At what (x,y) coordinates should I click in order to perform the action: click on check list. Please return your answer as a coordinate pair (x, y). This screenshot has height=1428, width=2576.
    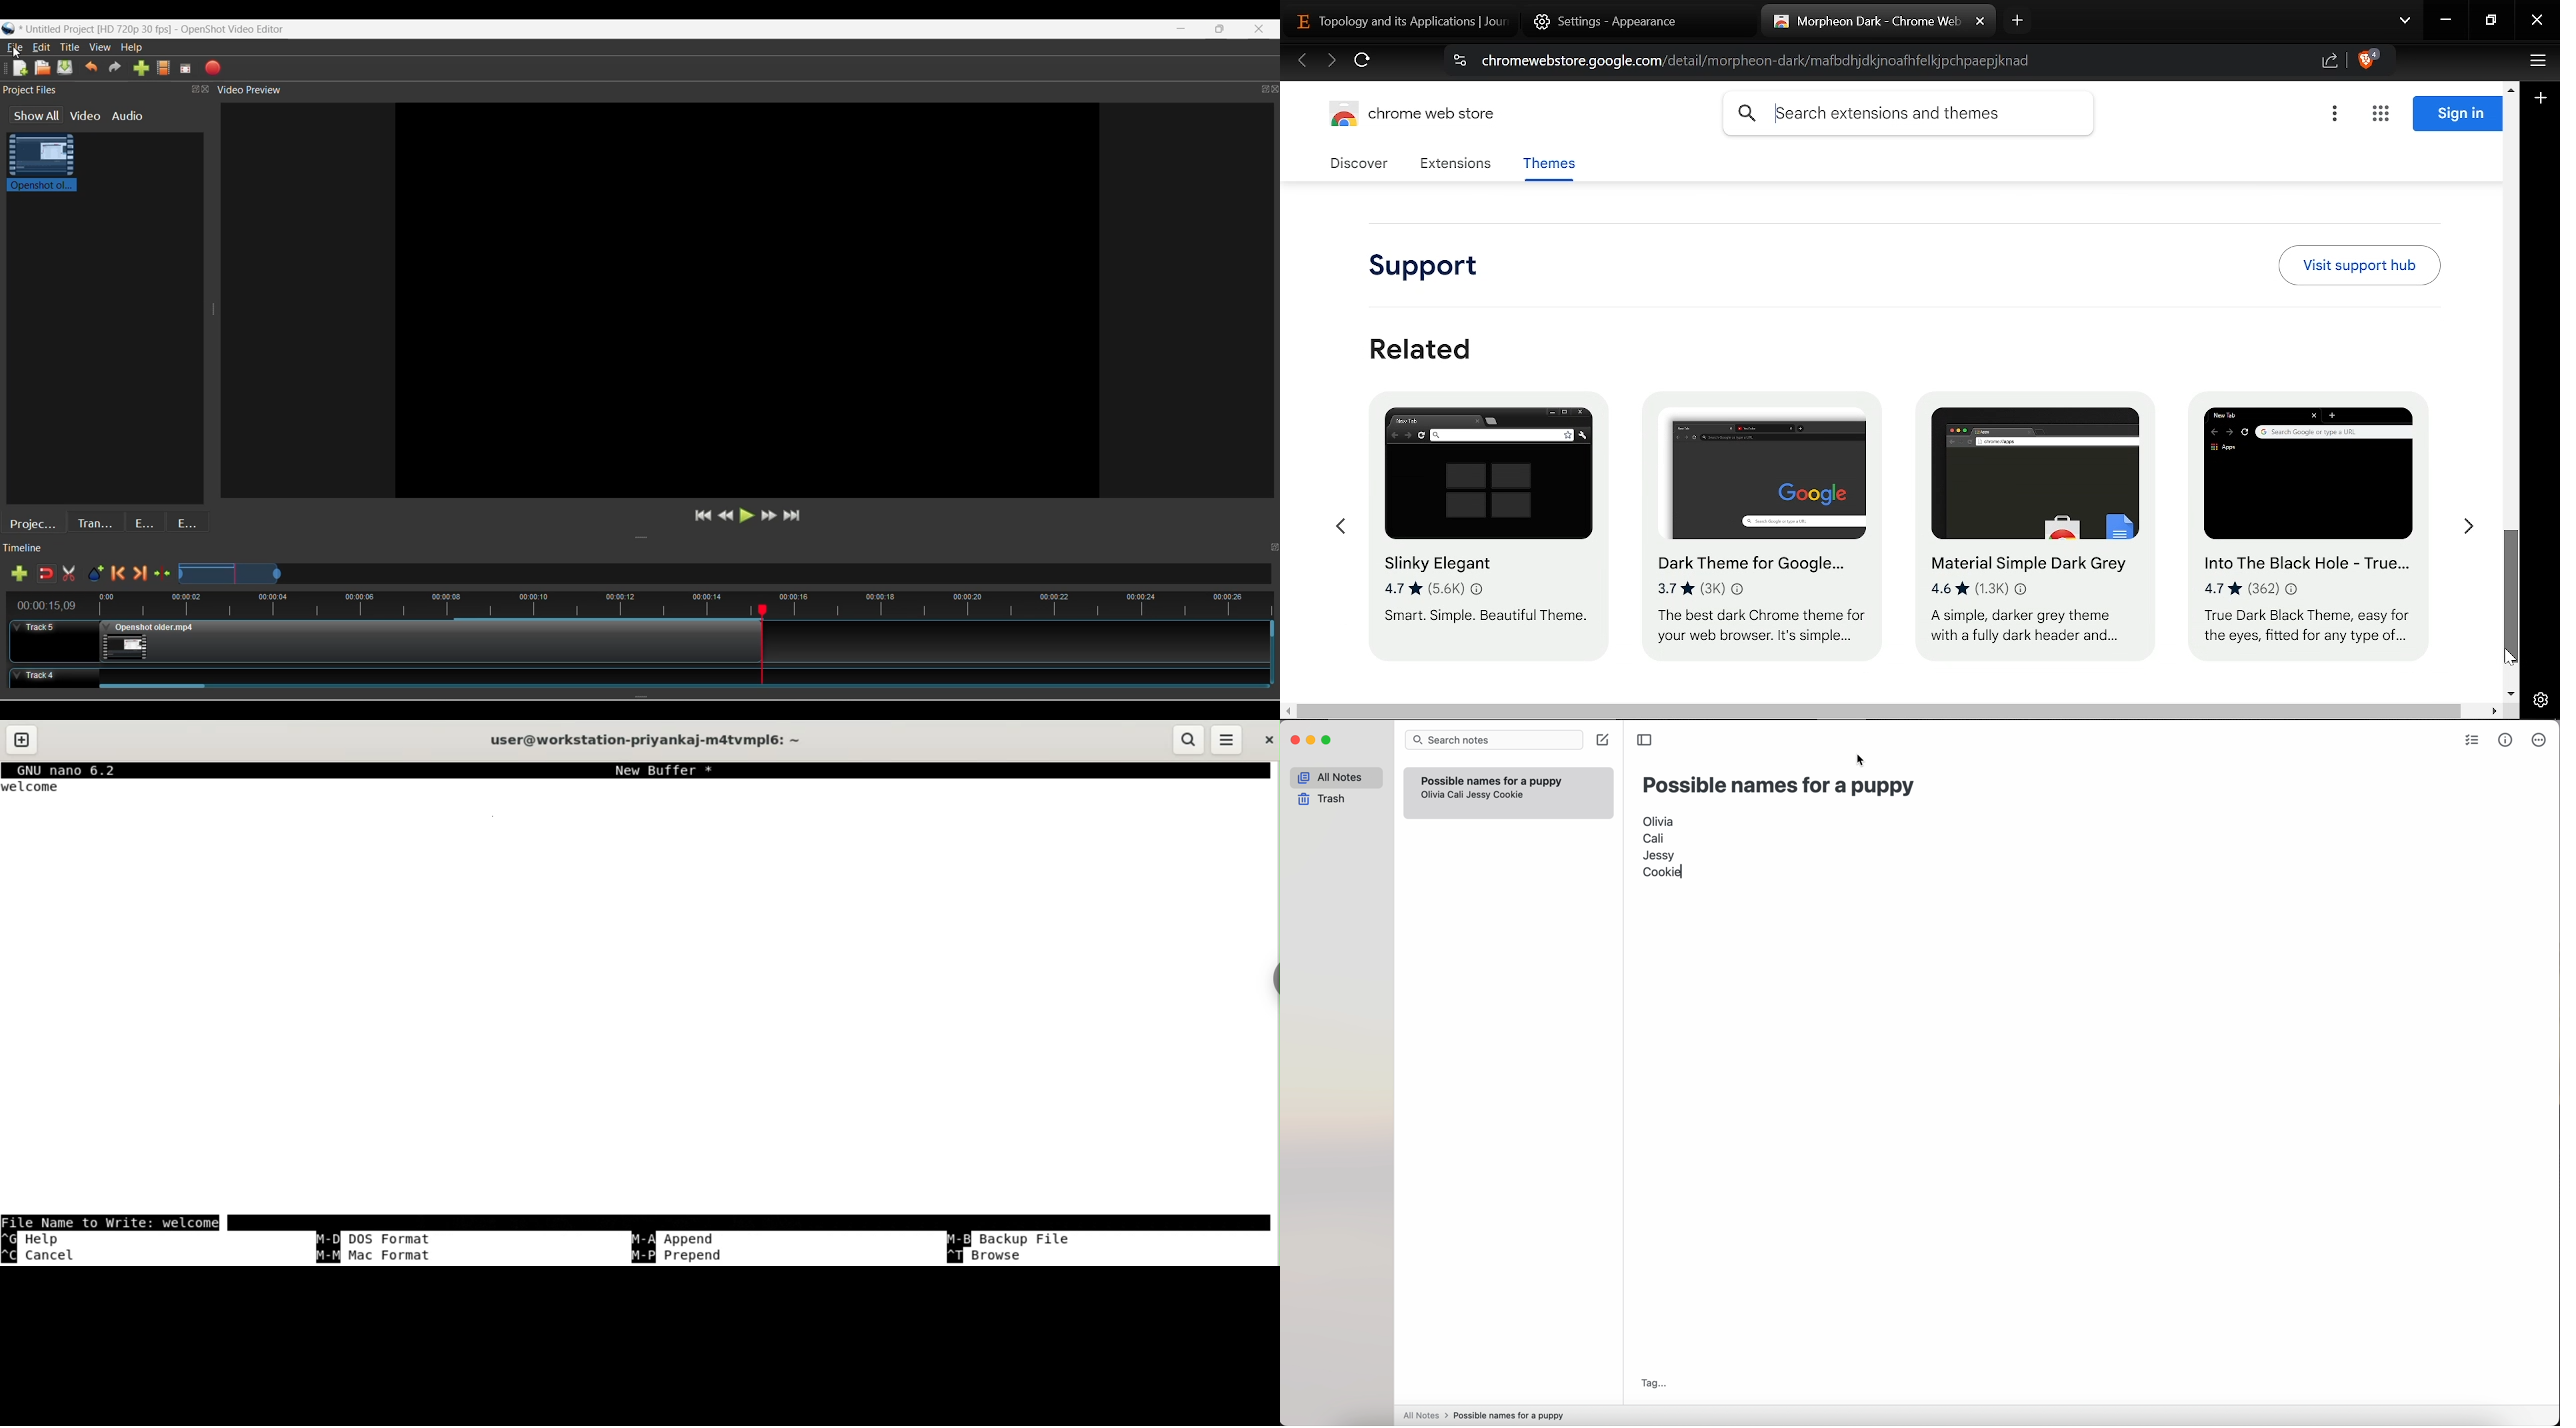
    Looking at the image, I should click on (2471, 741).